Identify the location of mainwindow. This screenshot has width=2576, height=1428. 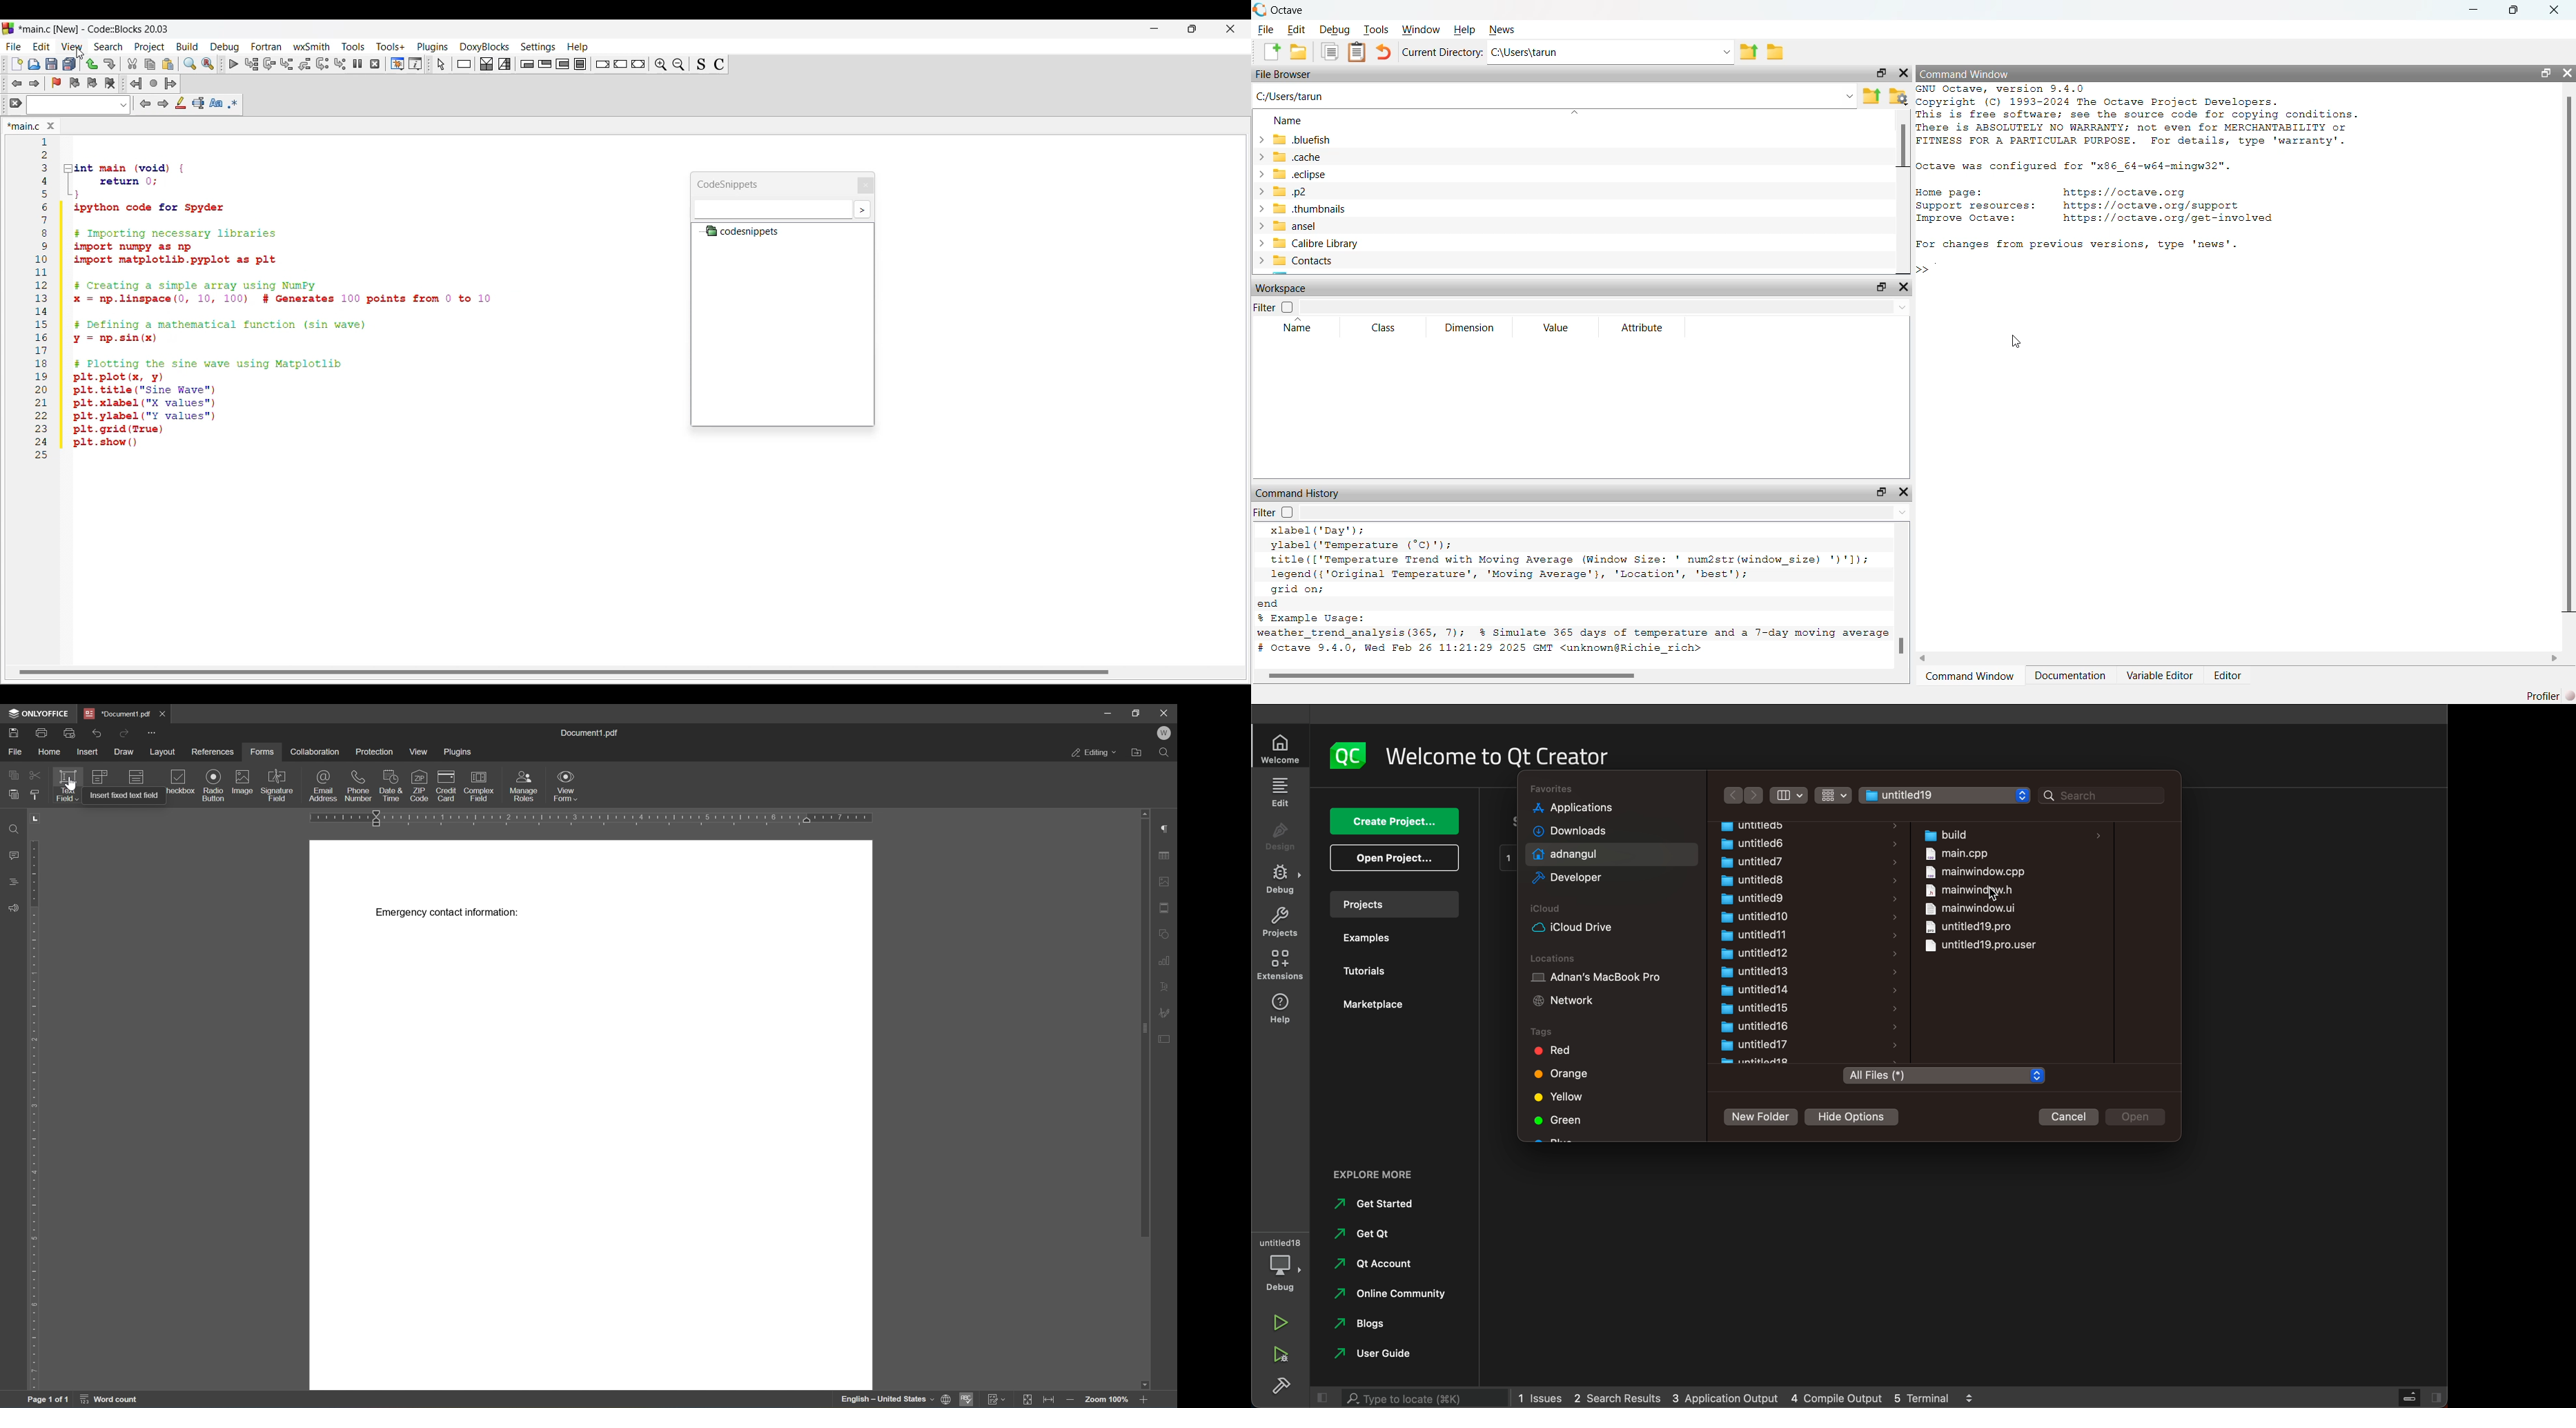
(1966, 907).